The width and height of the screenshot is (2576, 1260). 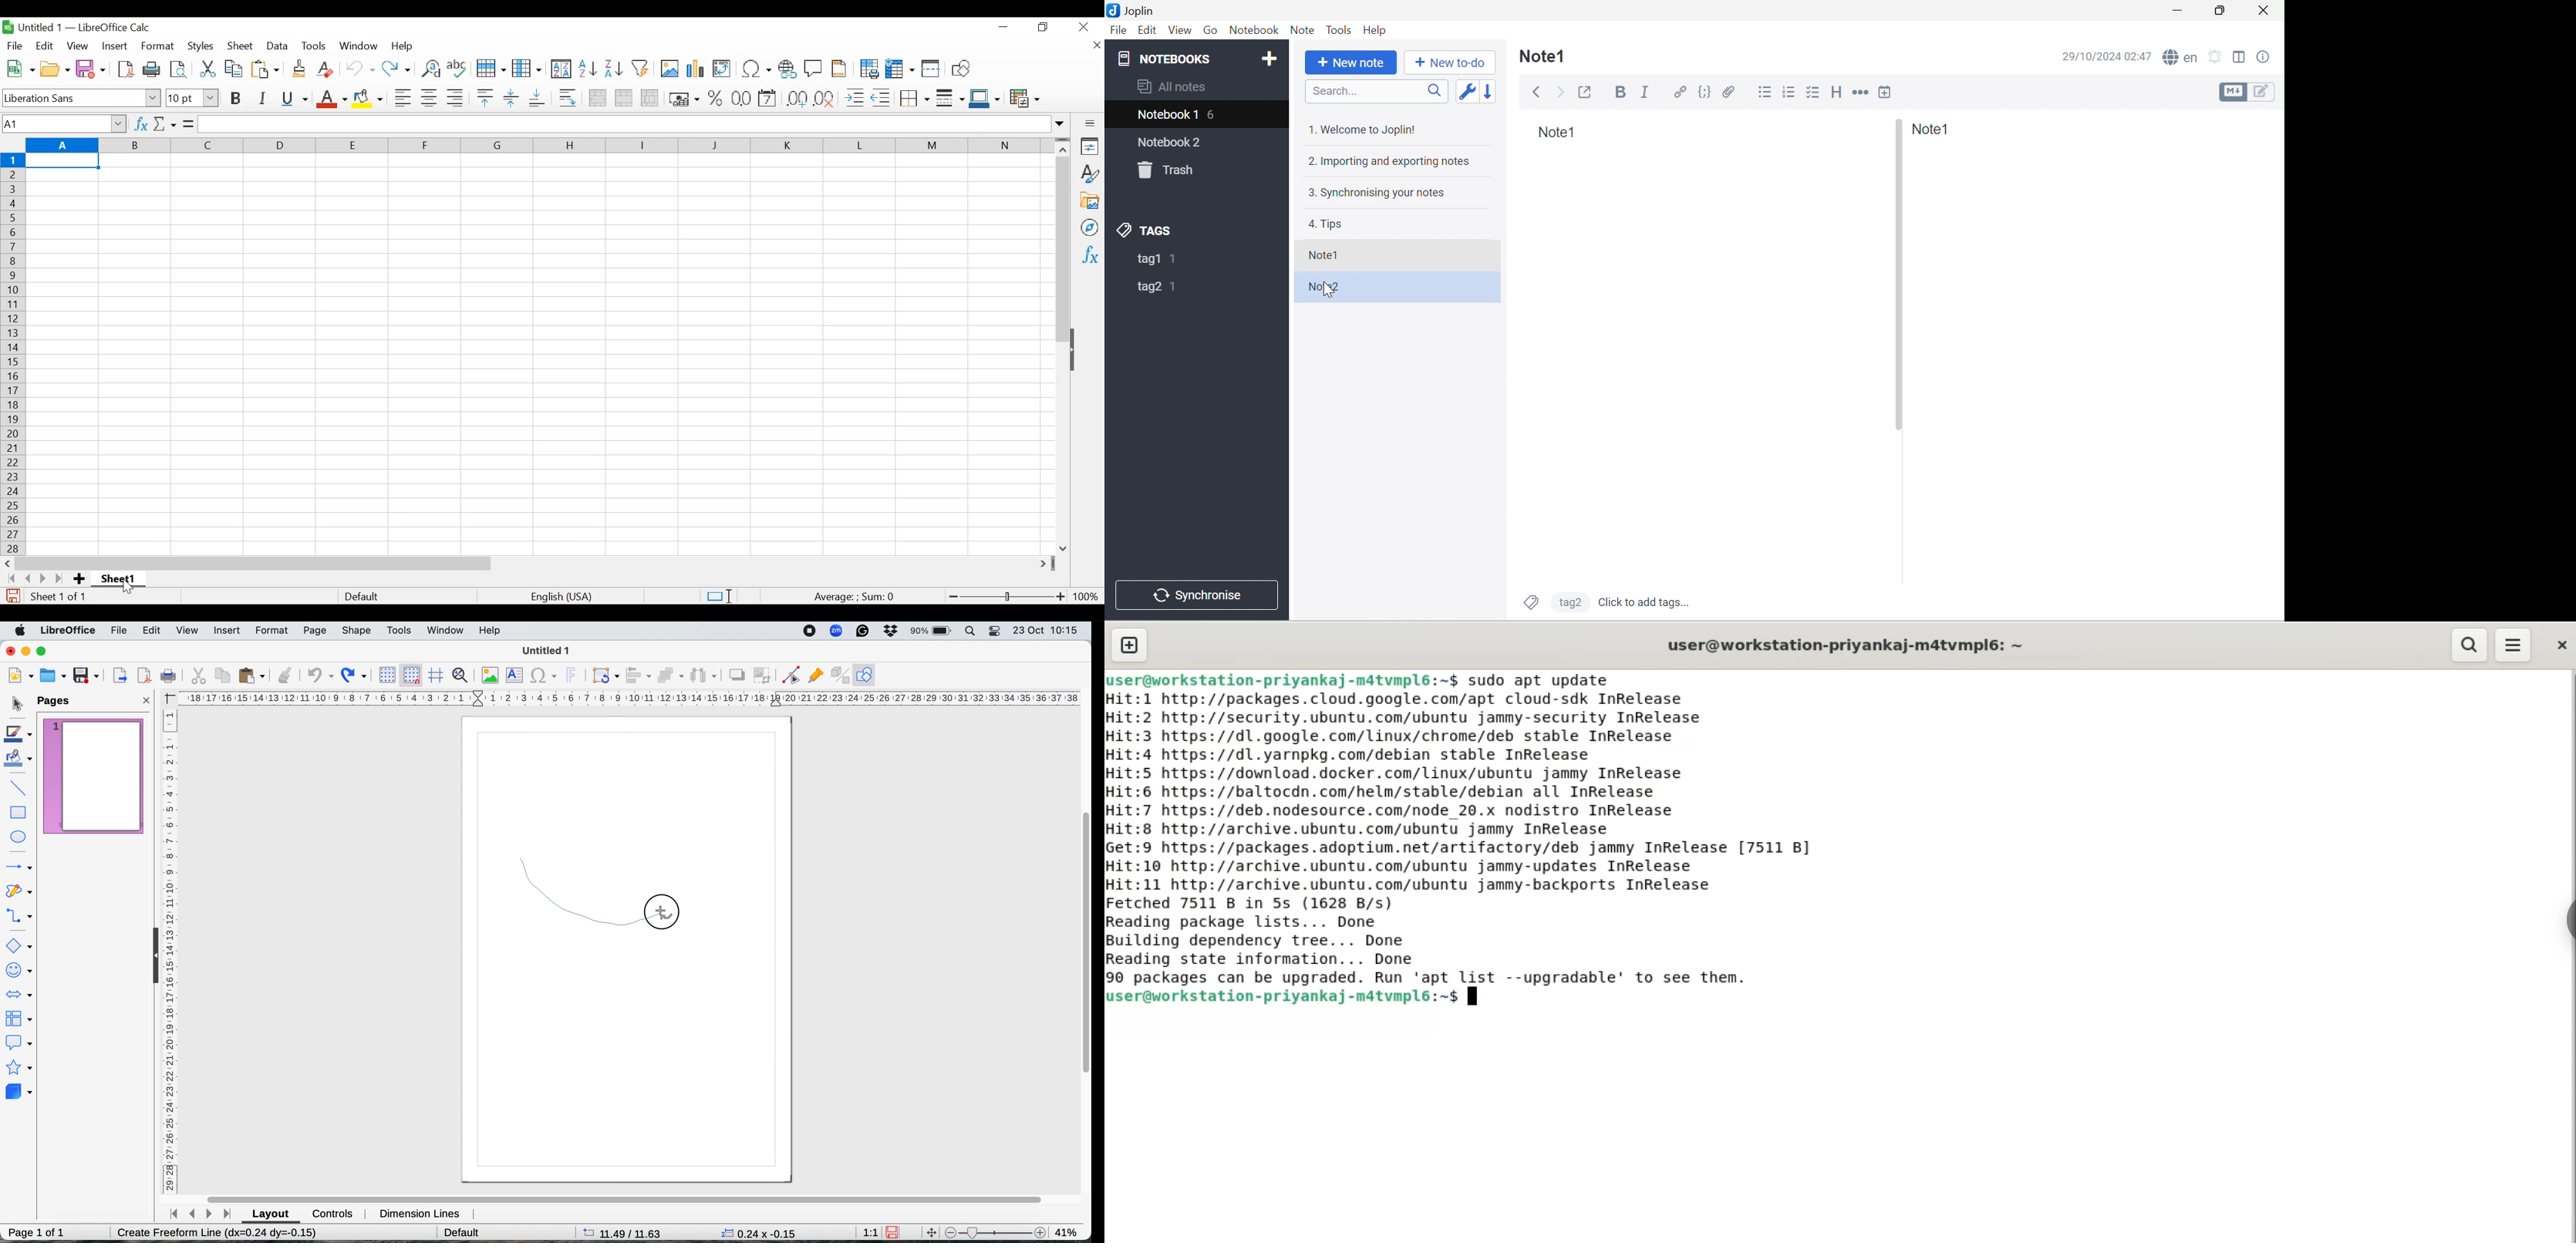 I want to click on Code, so click(x=1705, y=92).